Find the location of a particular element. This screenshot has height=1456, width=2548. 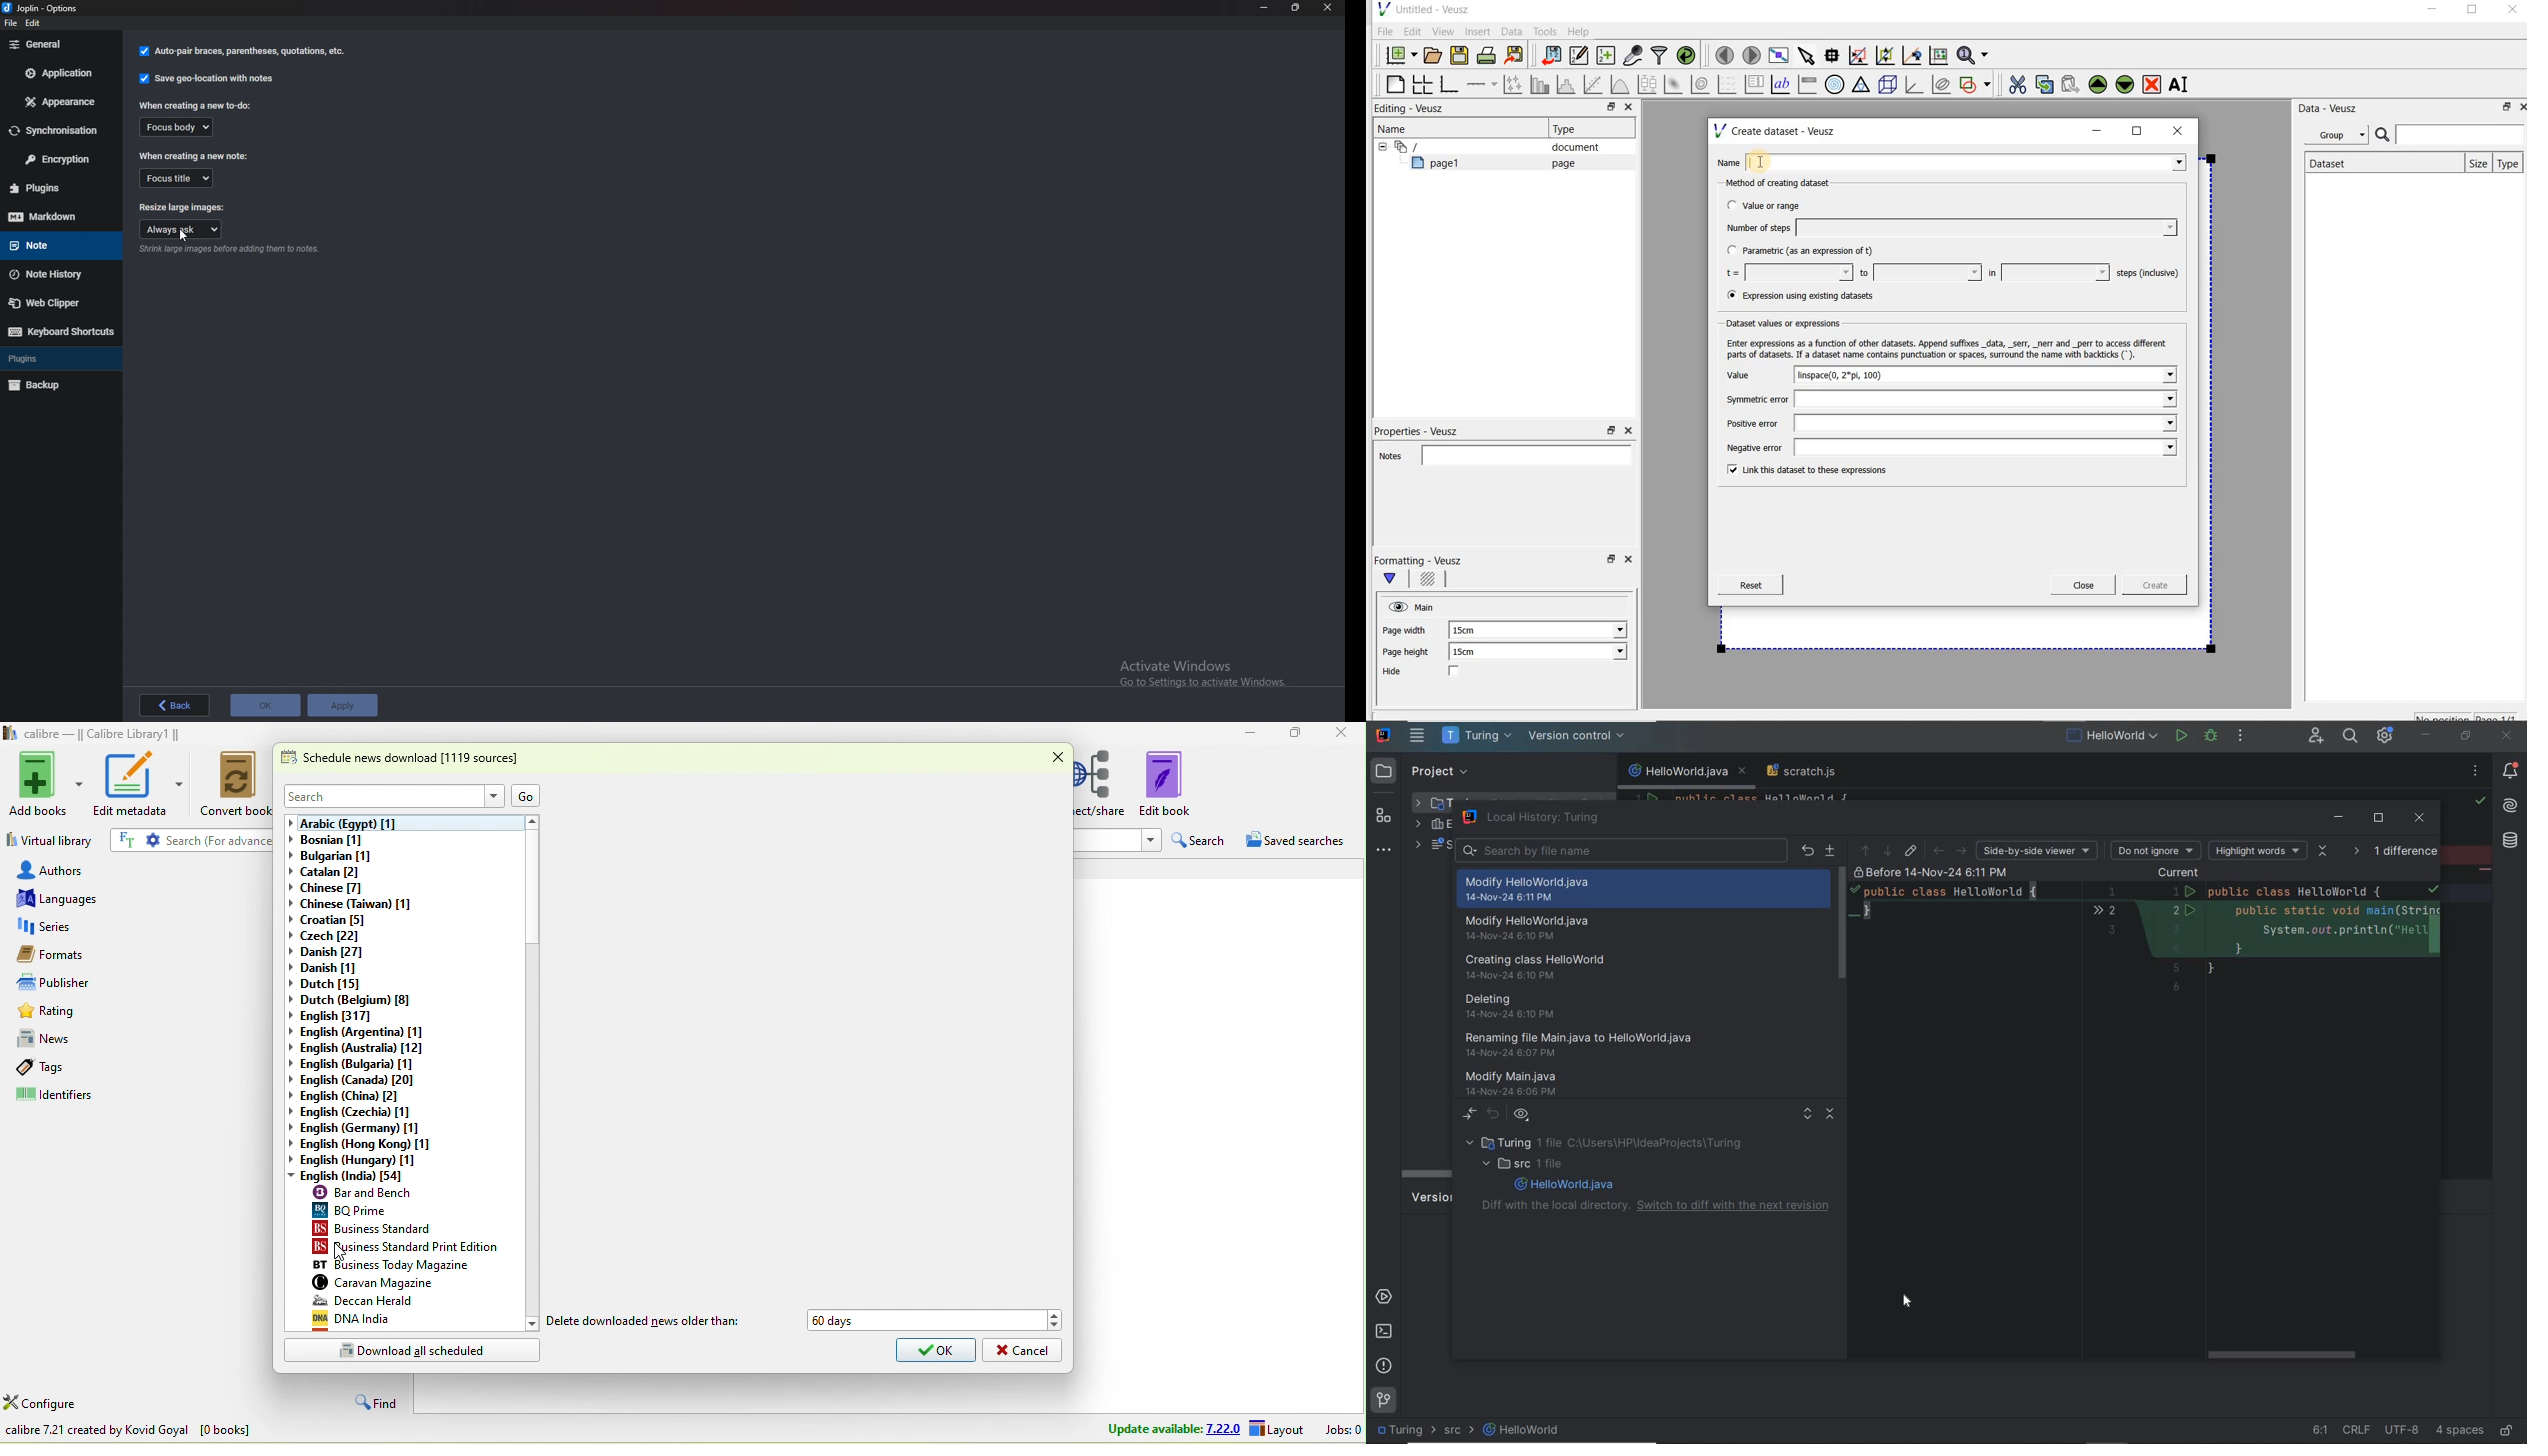

save geo location with notes is located at coordinates (207, 81).